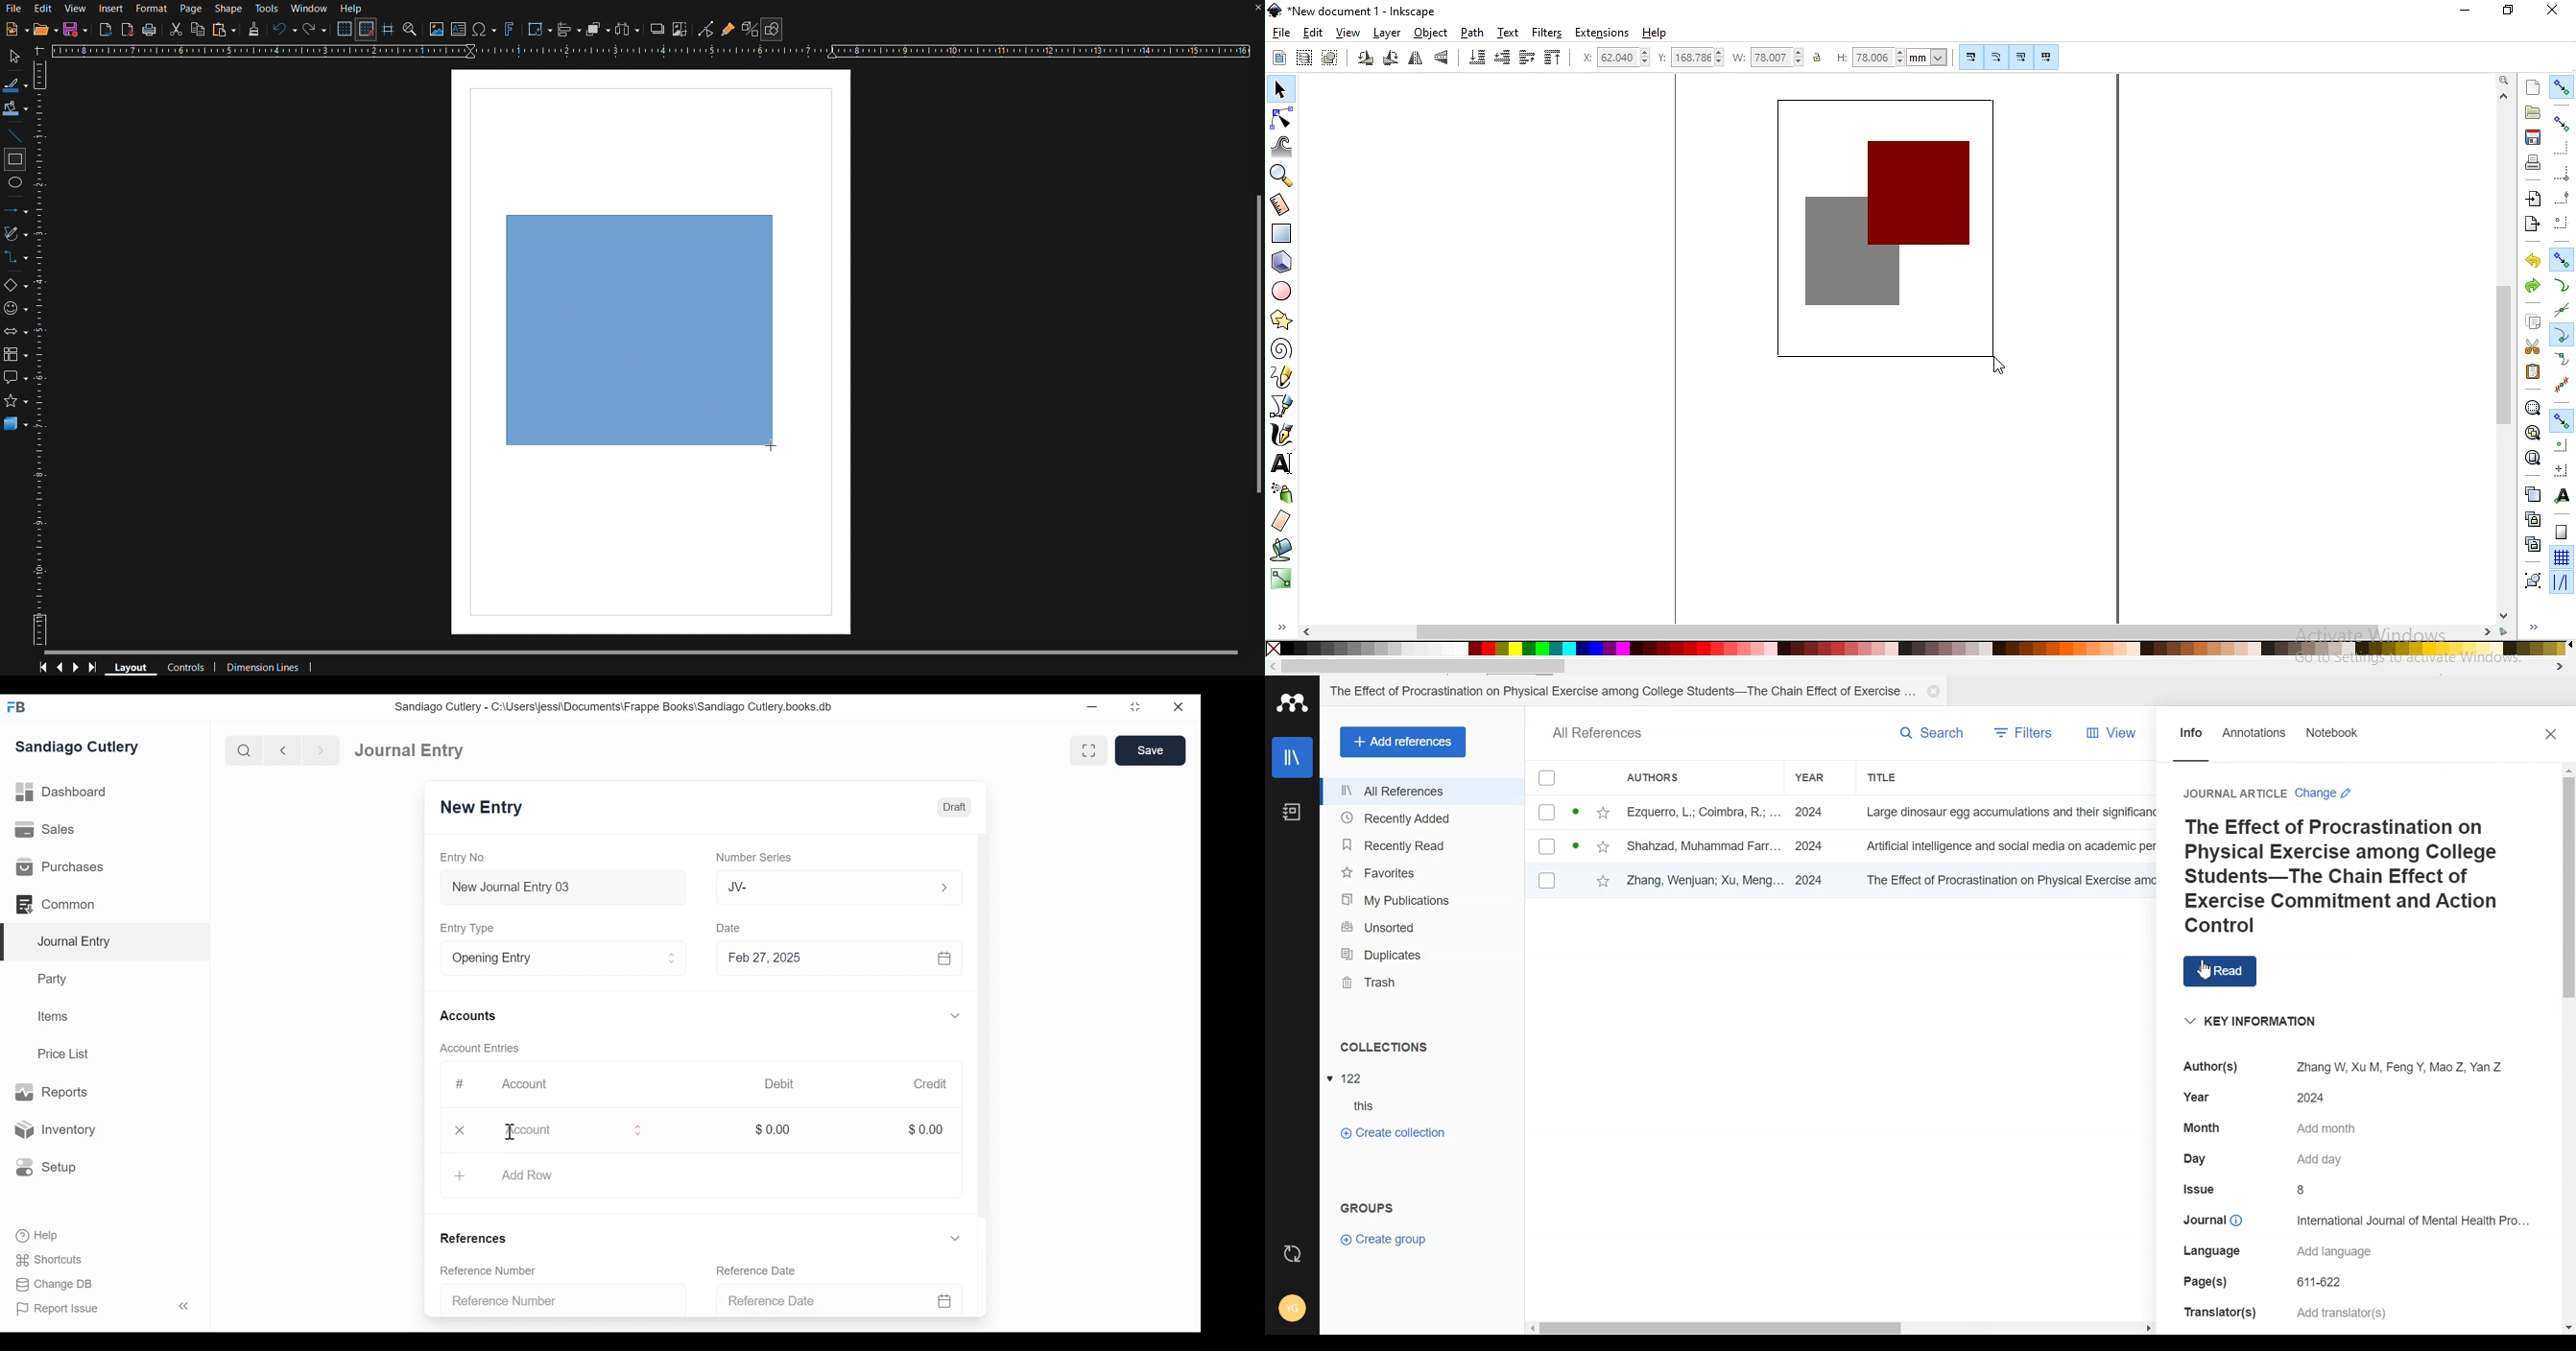 The height and width of the screenshot is (1372, 2576). I want to click on Add references, so click(1403, 742).